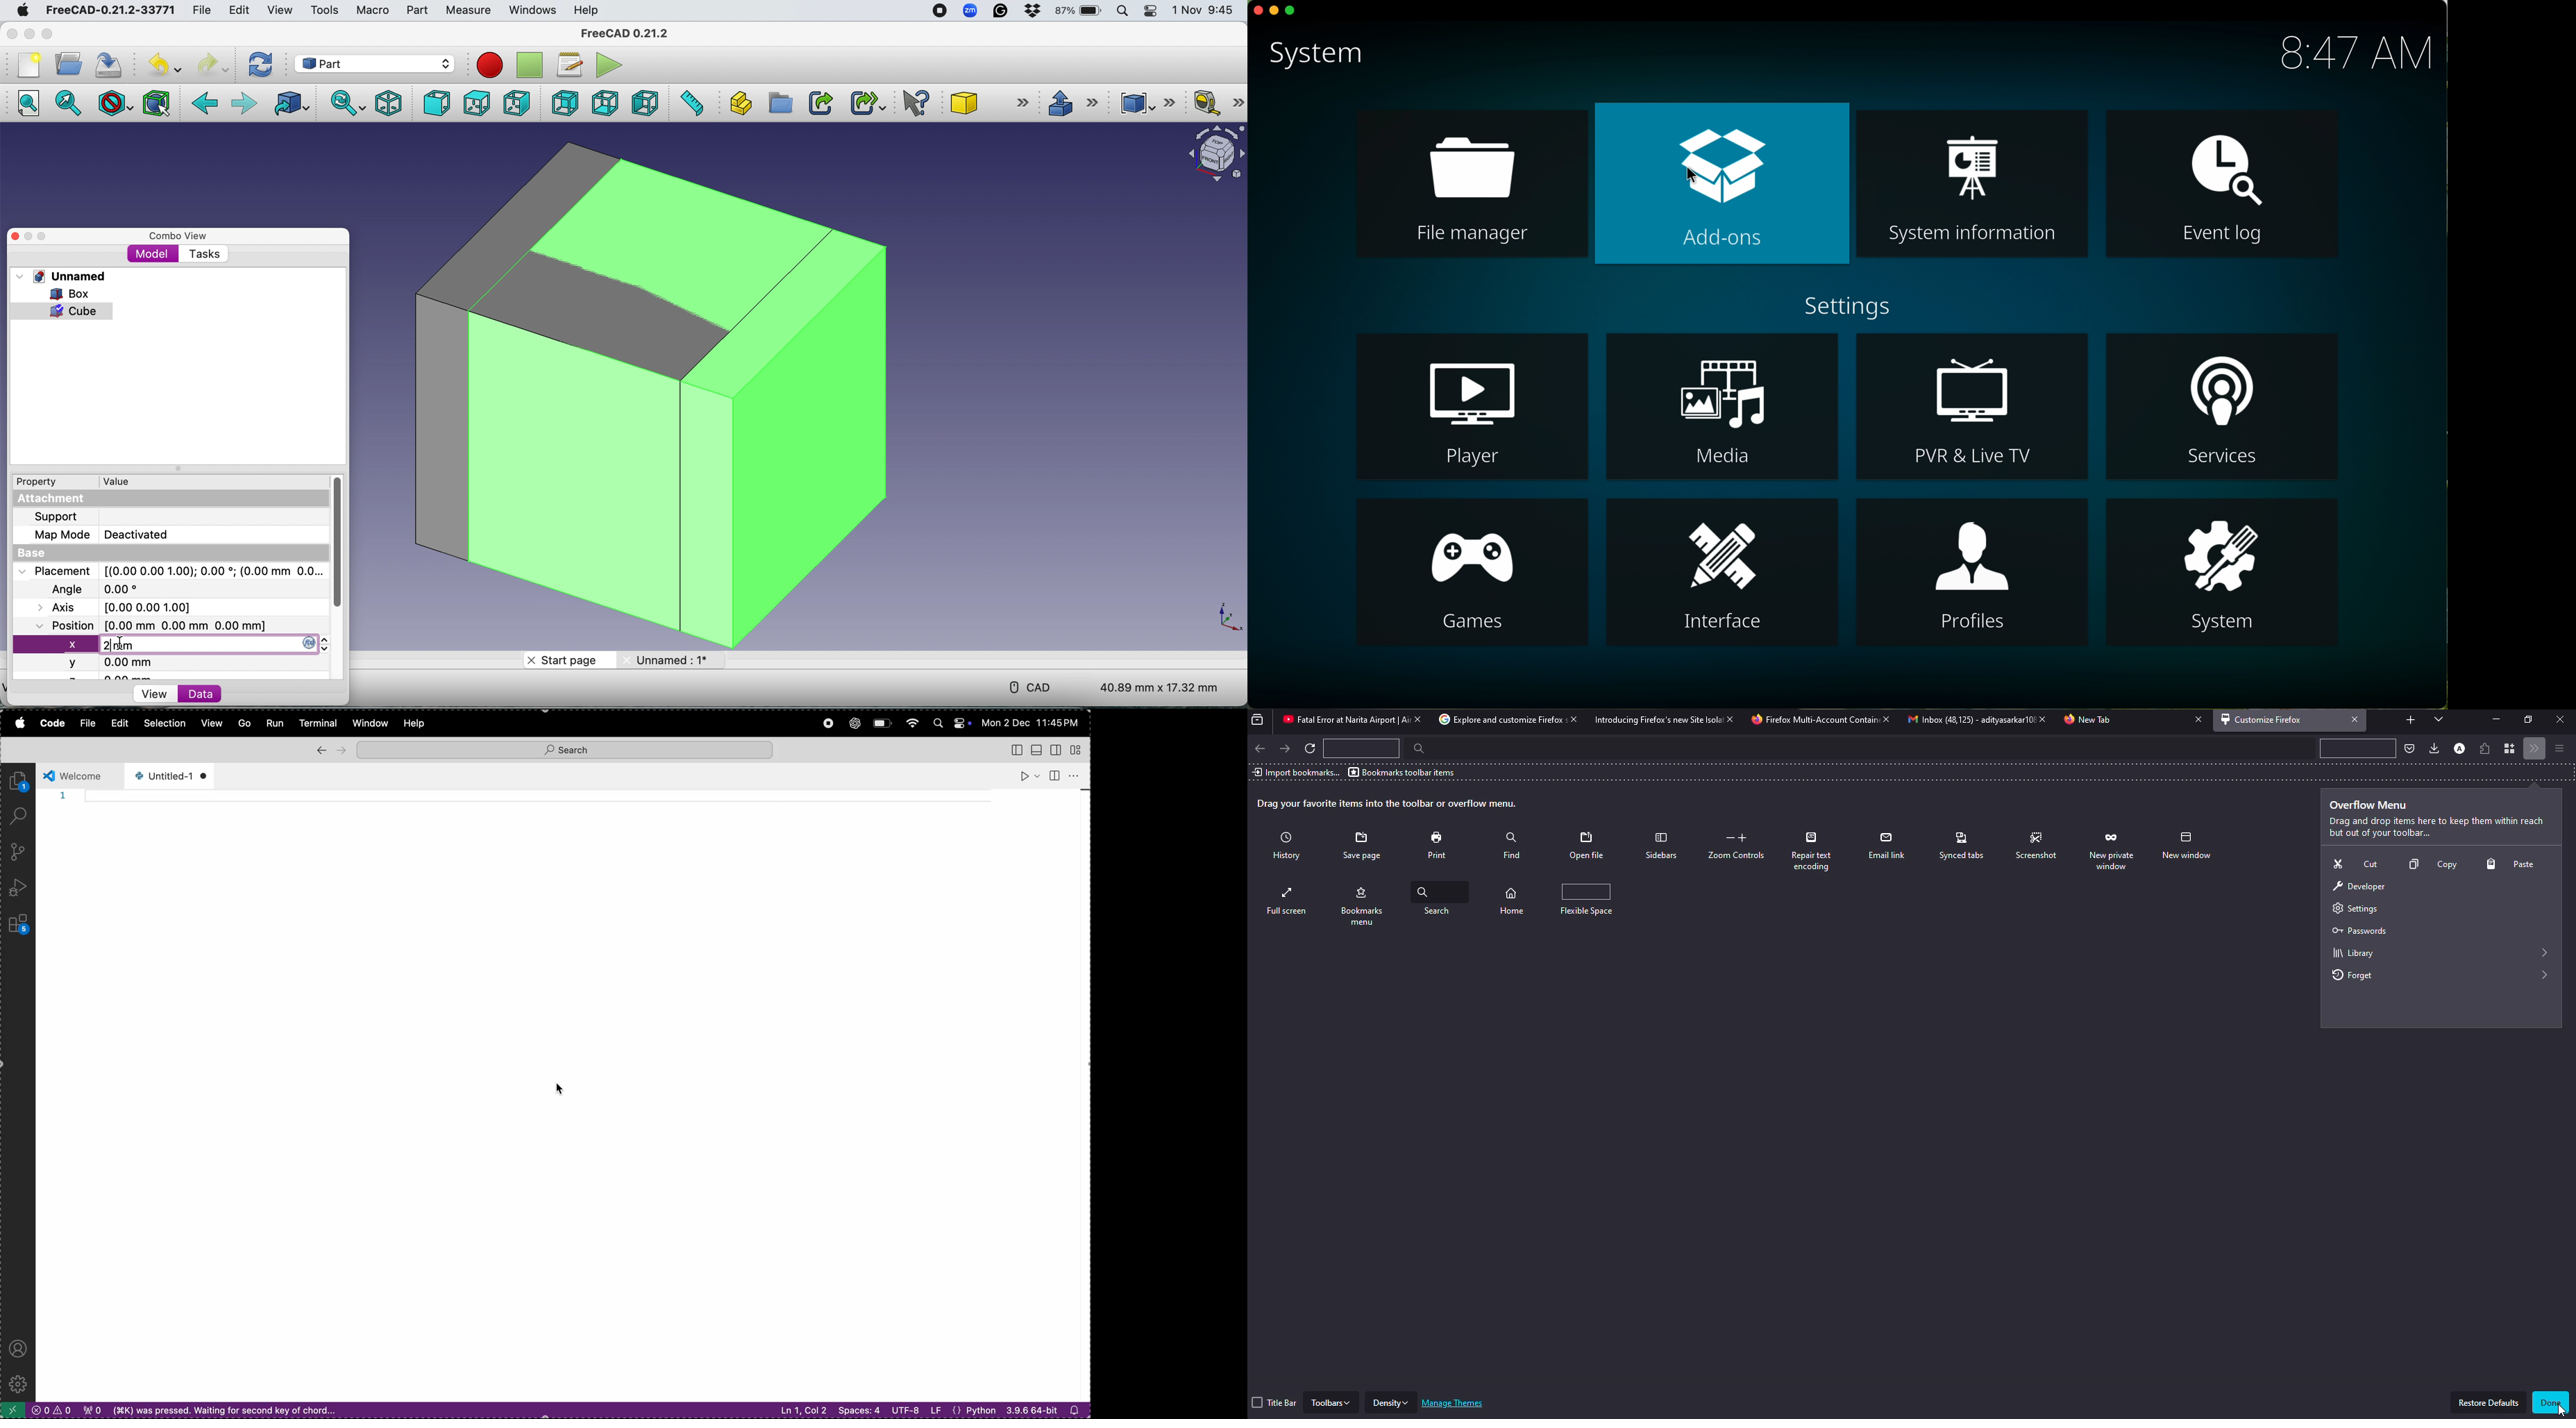 The width and height of the screenshot is (2576, 1428). I want to click on Open, so click(69, 63).